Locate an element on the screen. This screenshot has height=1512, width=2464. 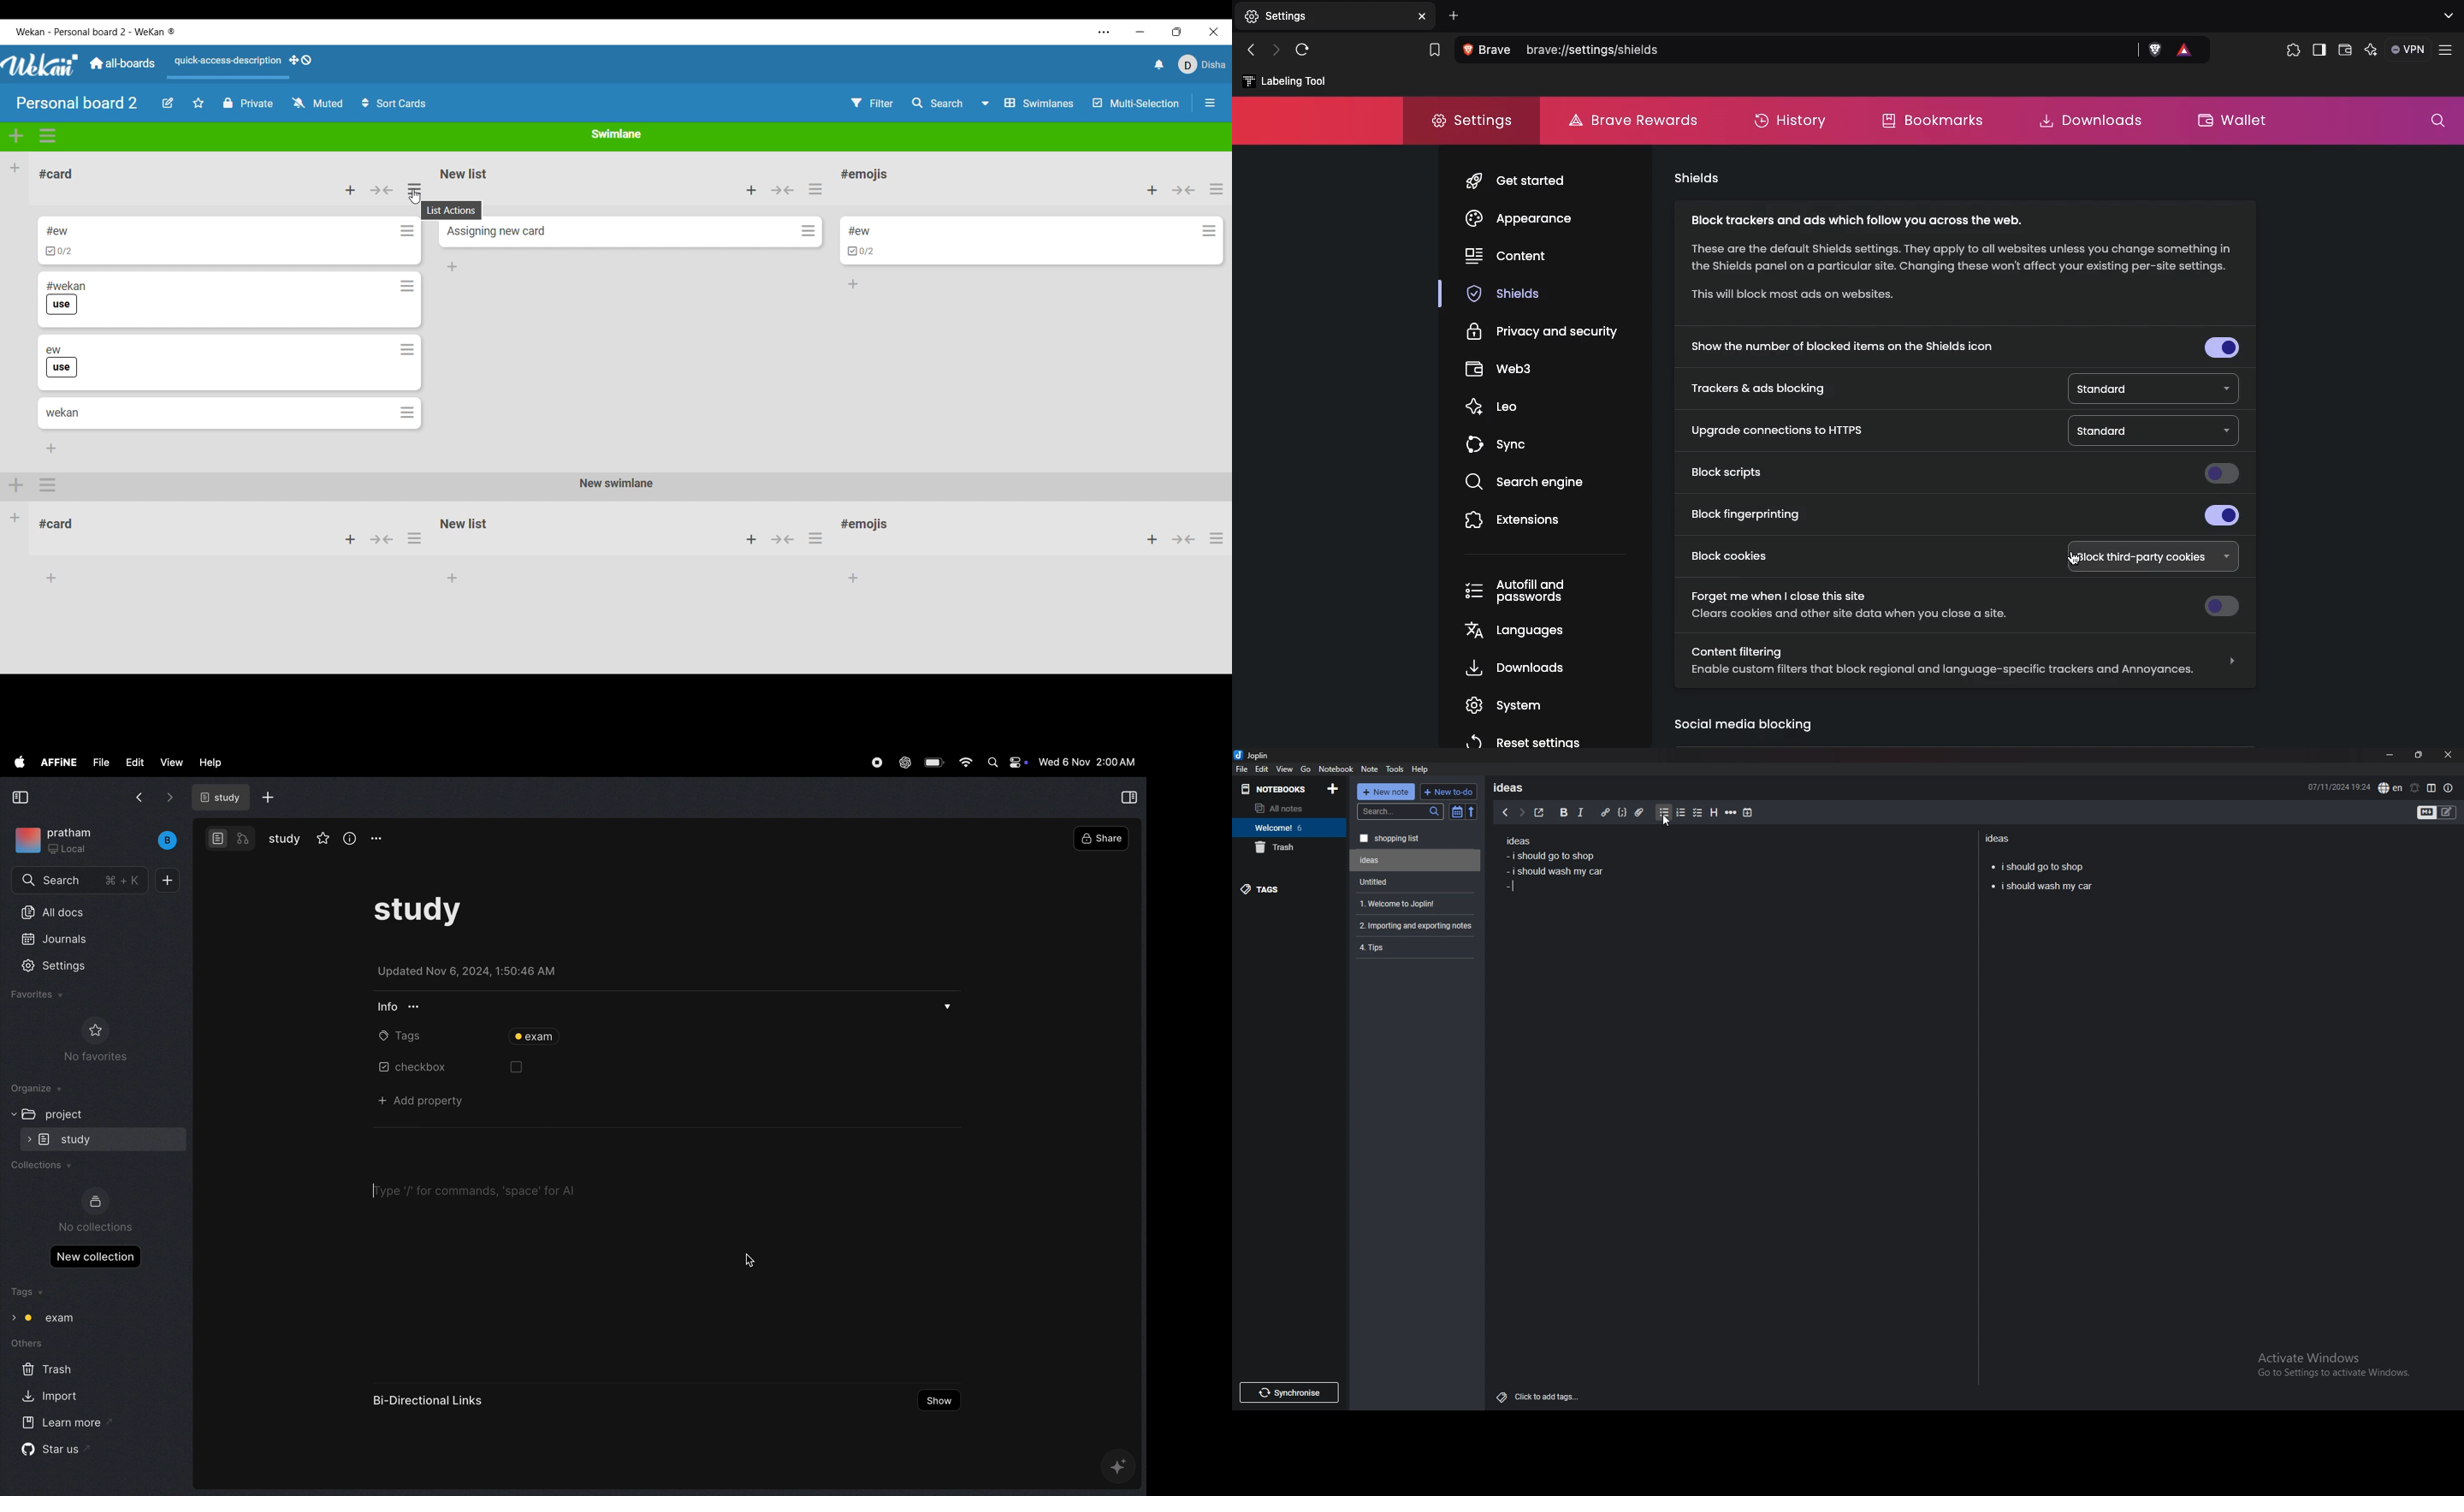
battery is located at coordinates (934, 764).